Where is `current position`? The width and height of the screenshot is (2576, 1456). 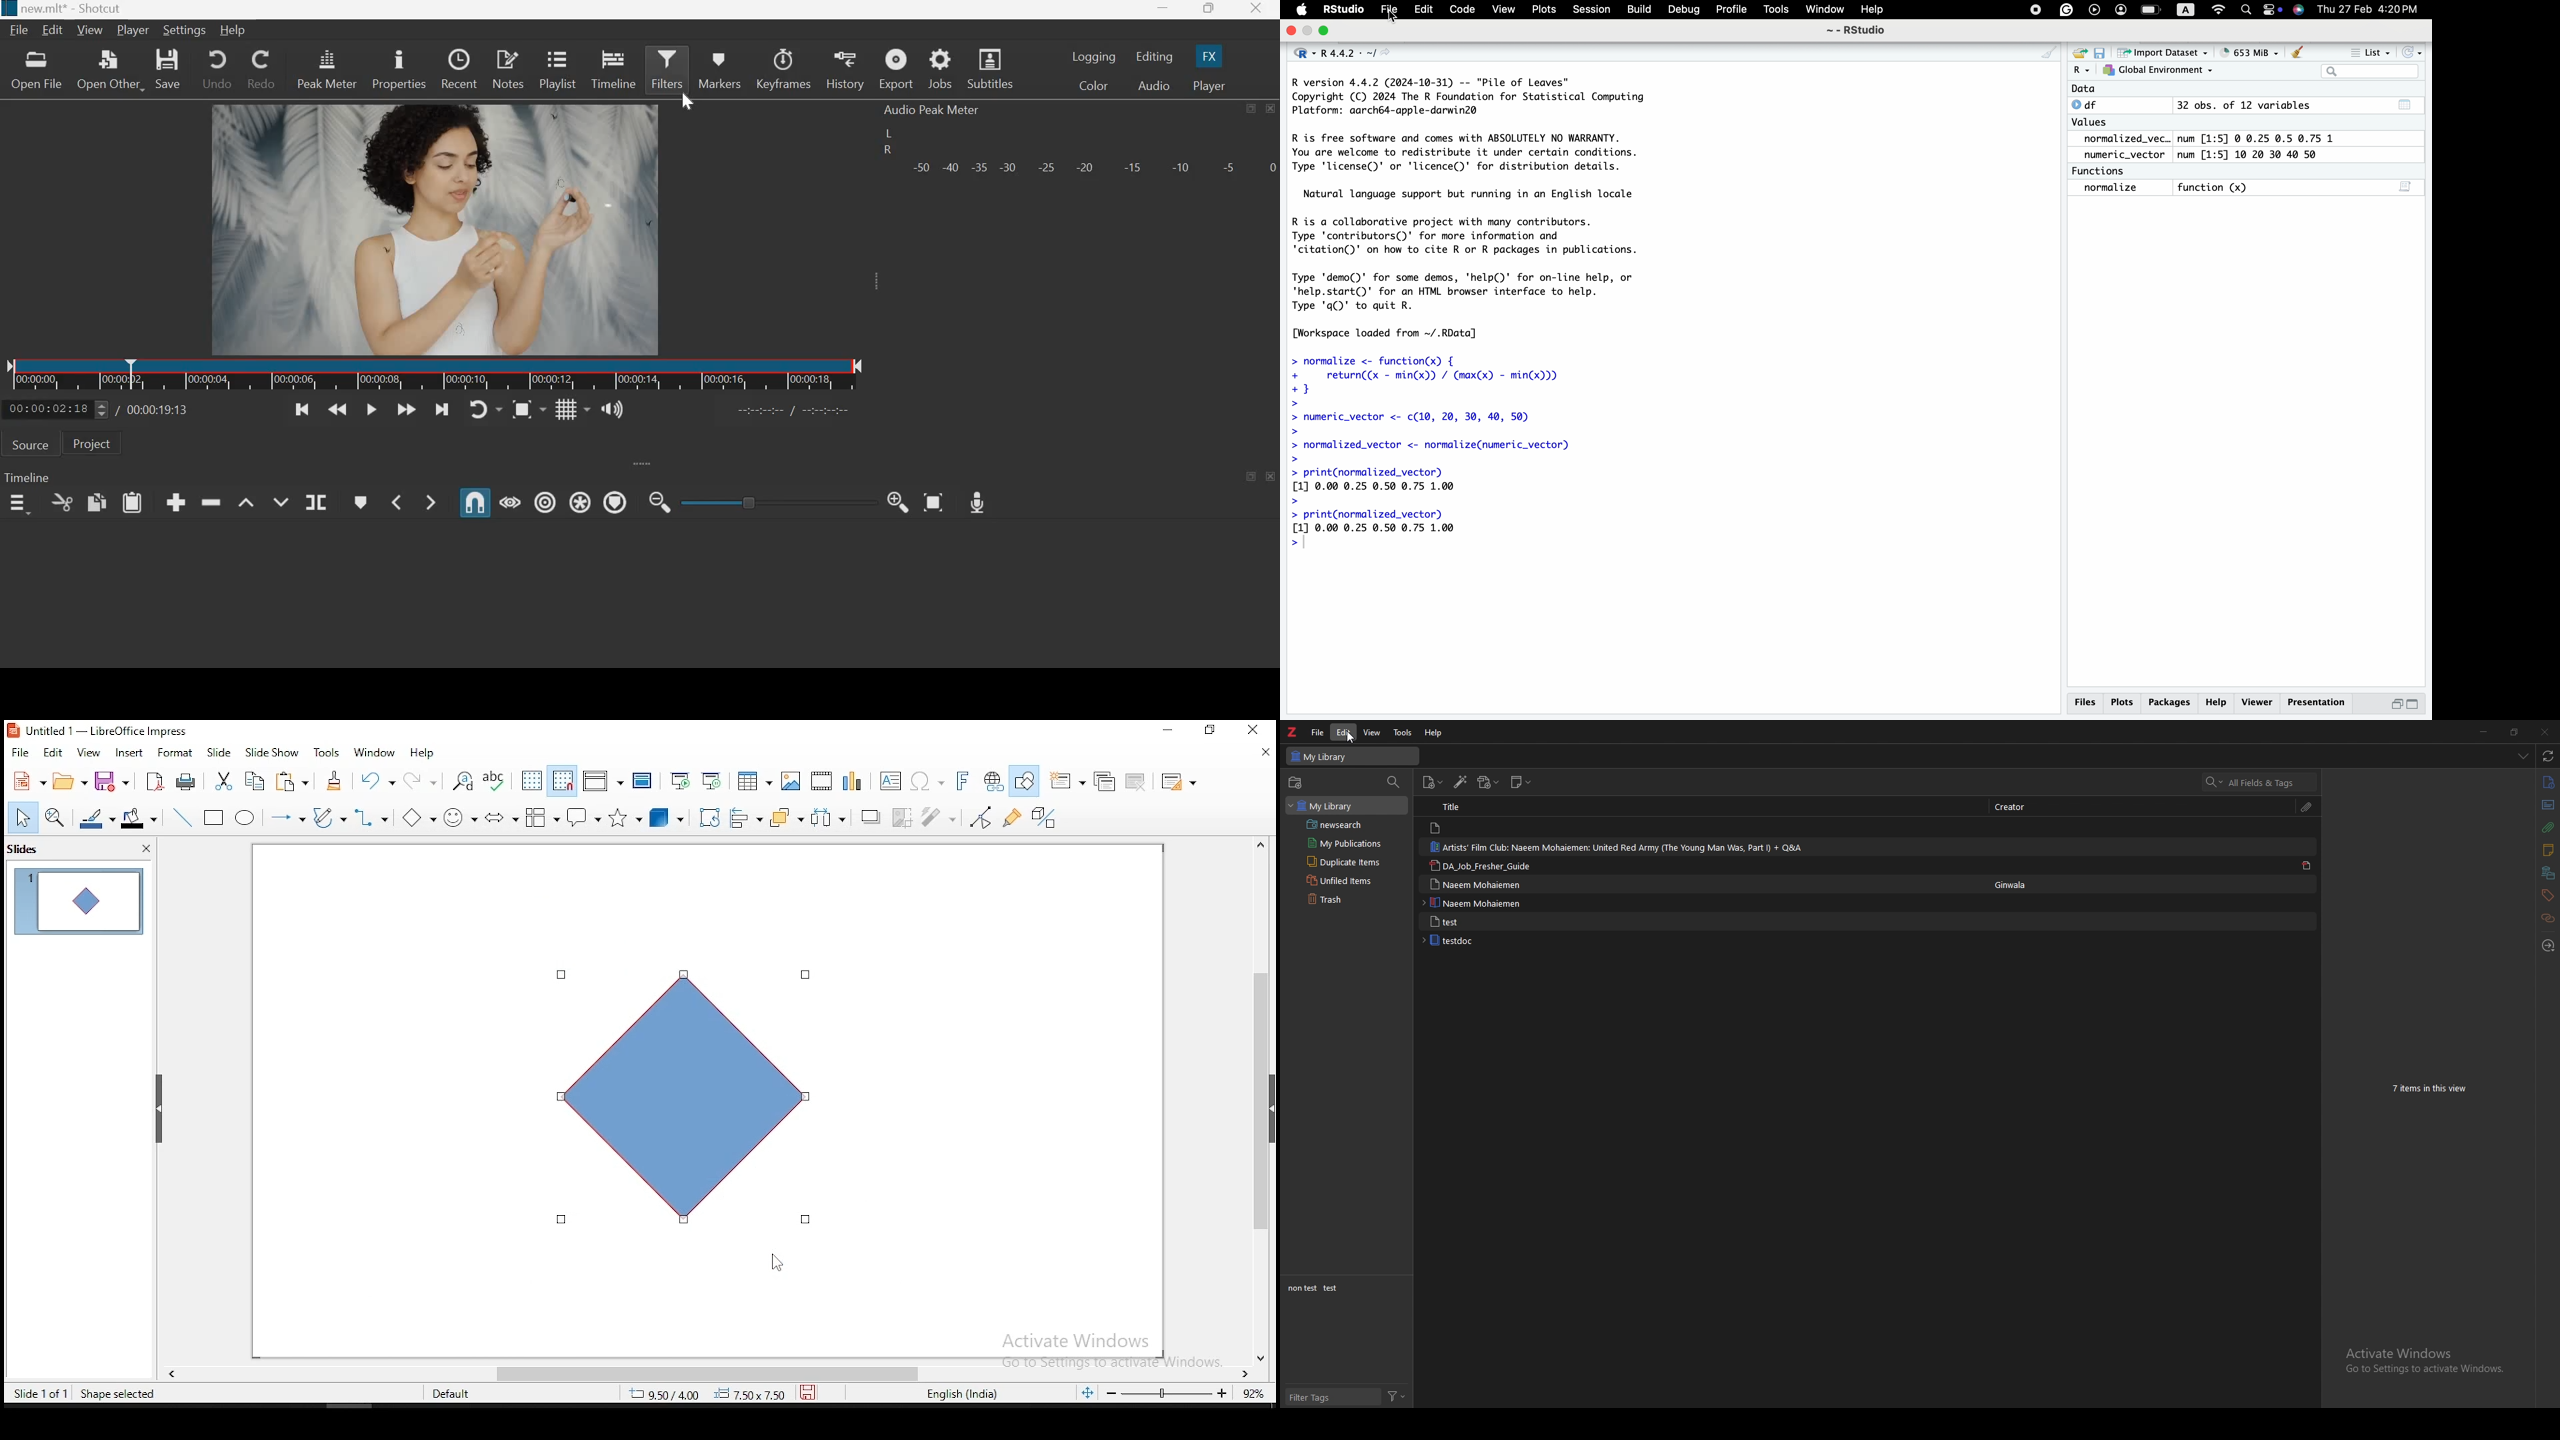
current position is located at coordinates (58, 410).